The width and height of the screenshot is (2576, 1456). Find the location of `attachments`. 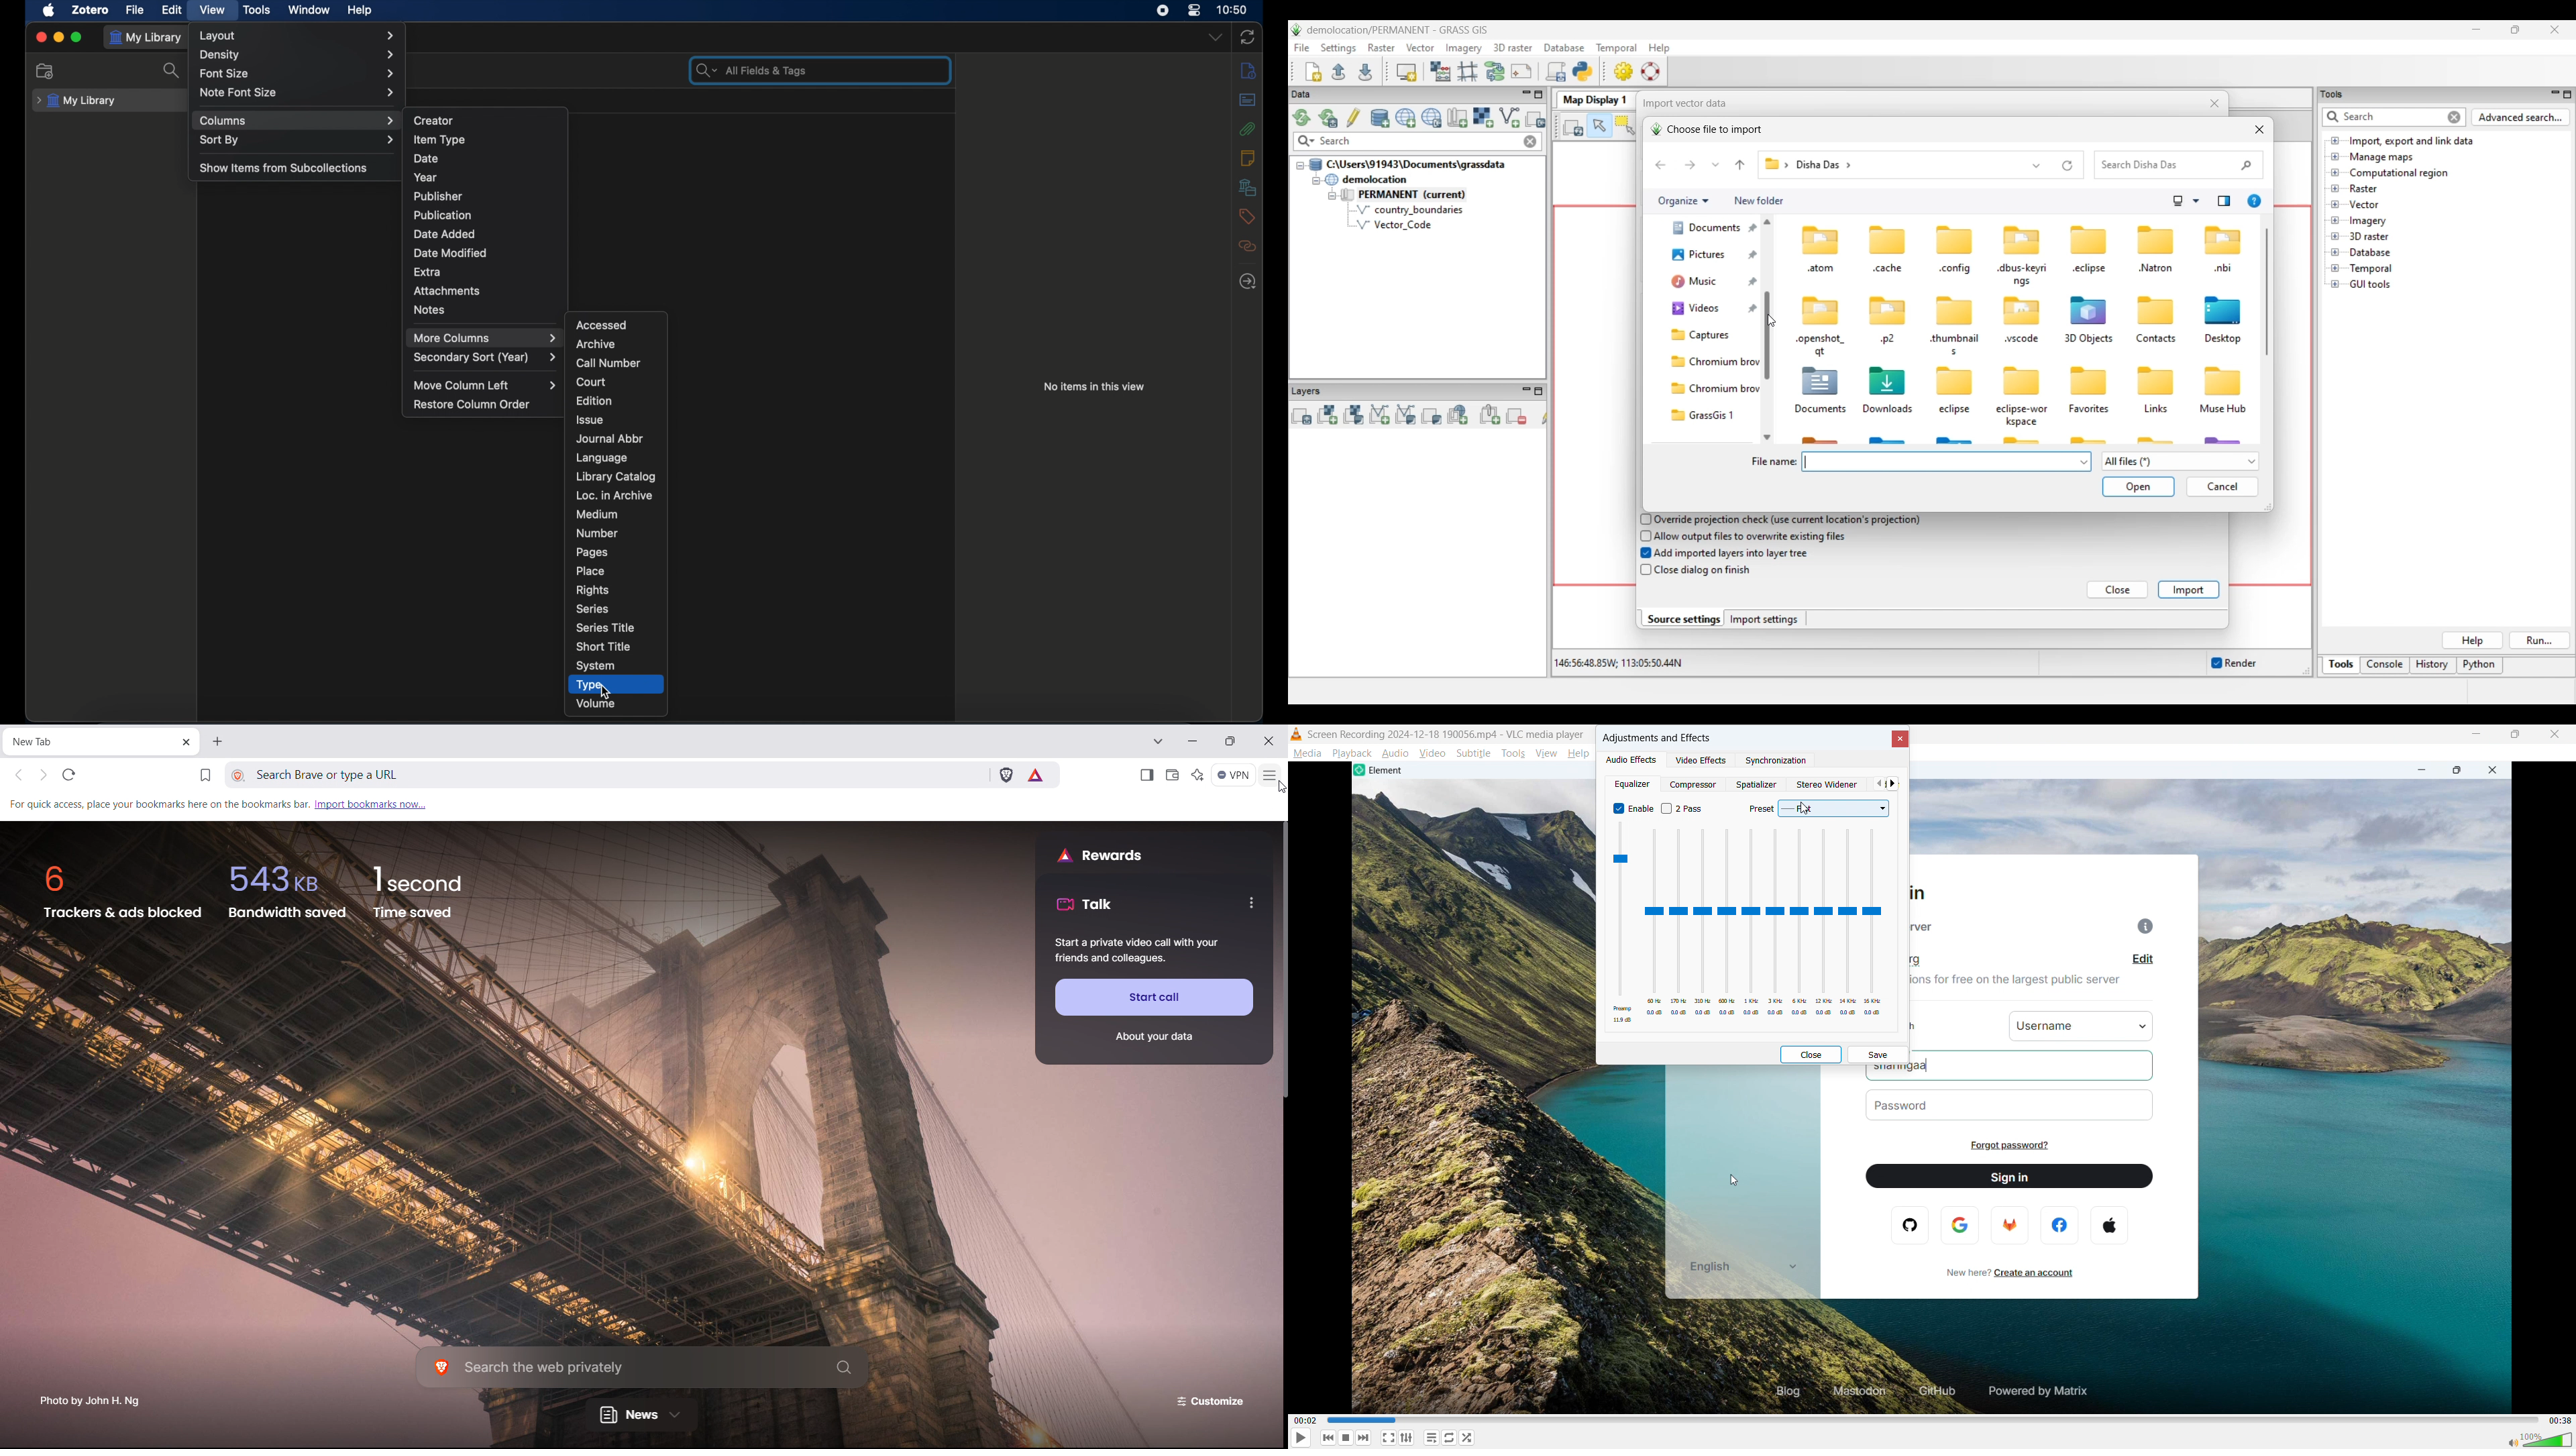

attachments is located at coordinates (1248, 129).